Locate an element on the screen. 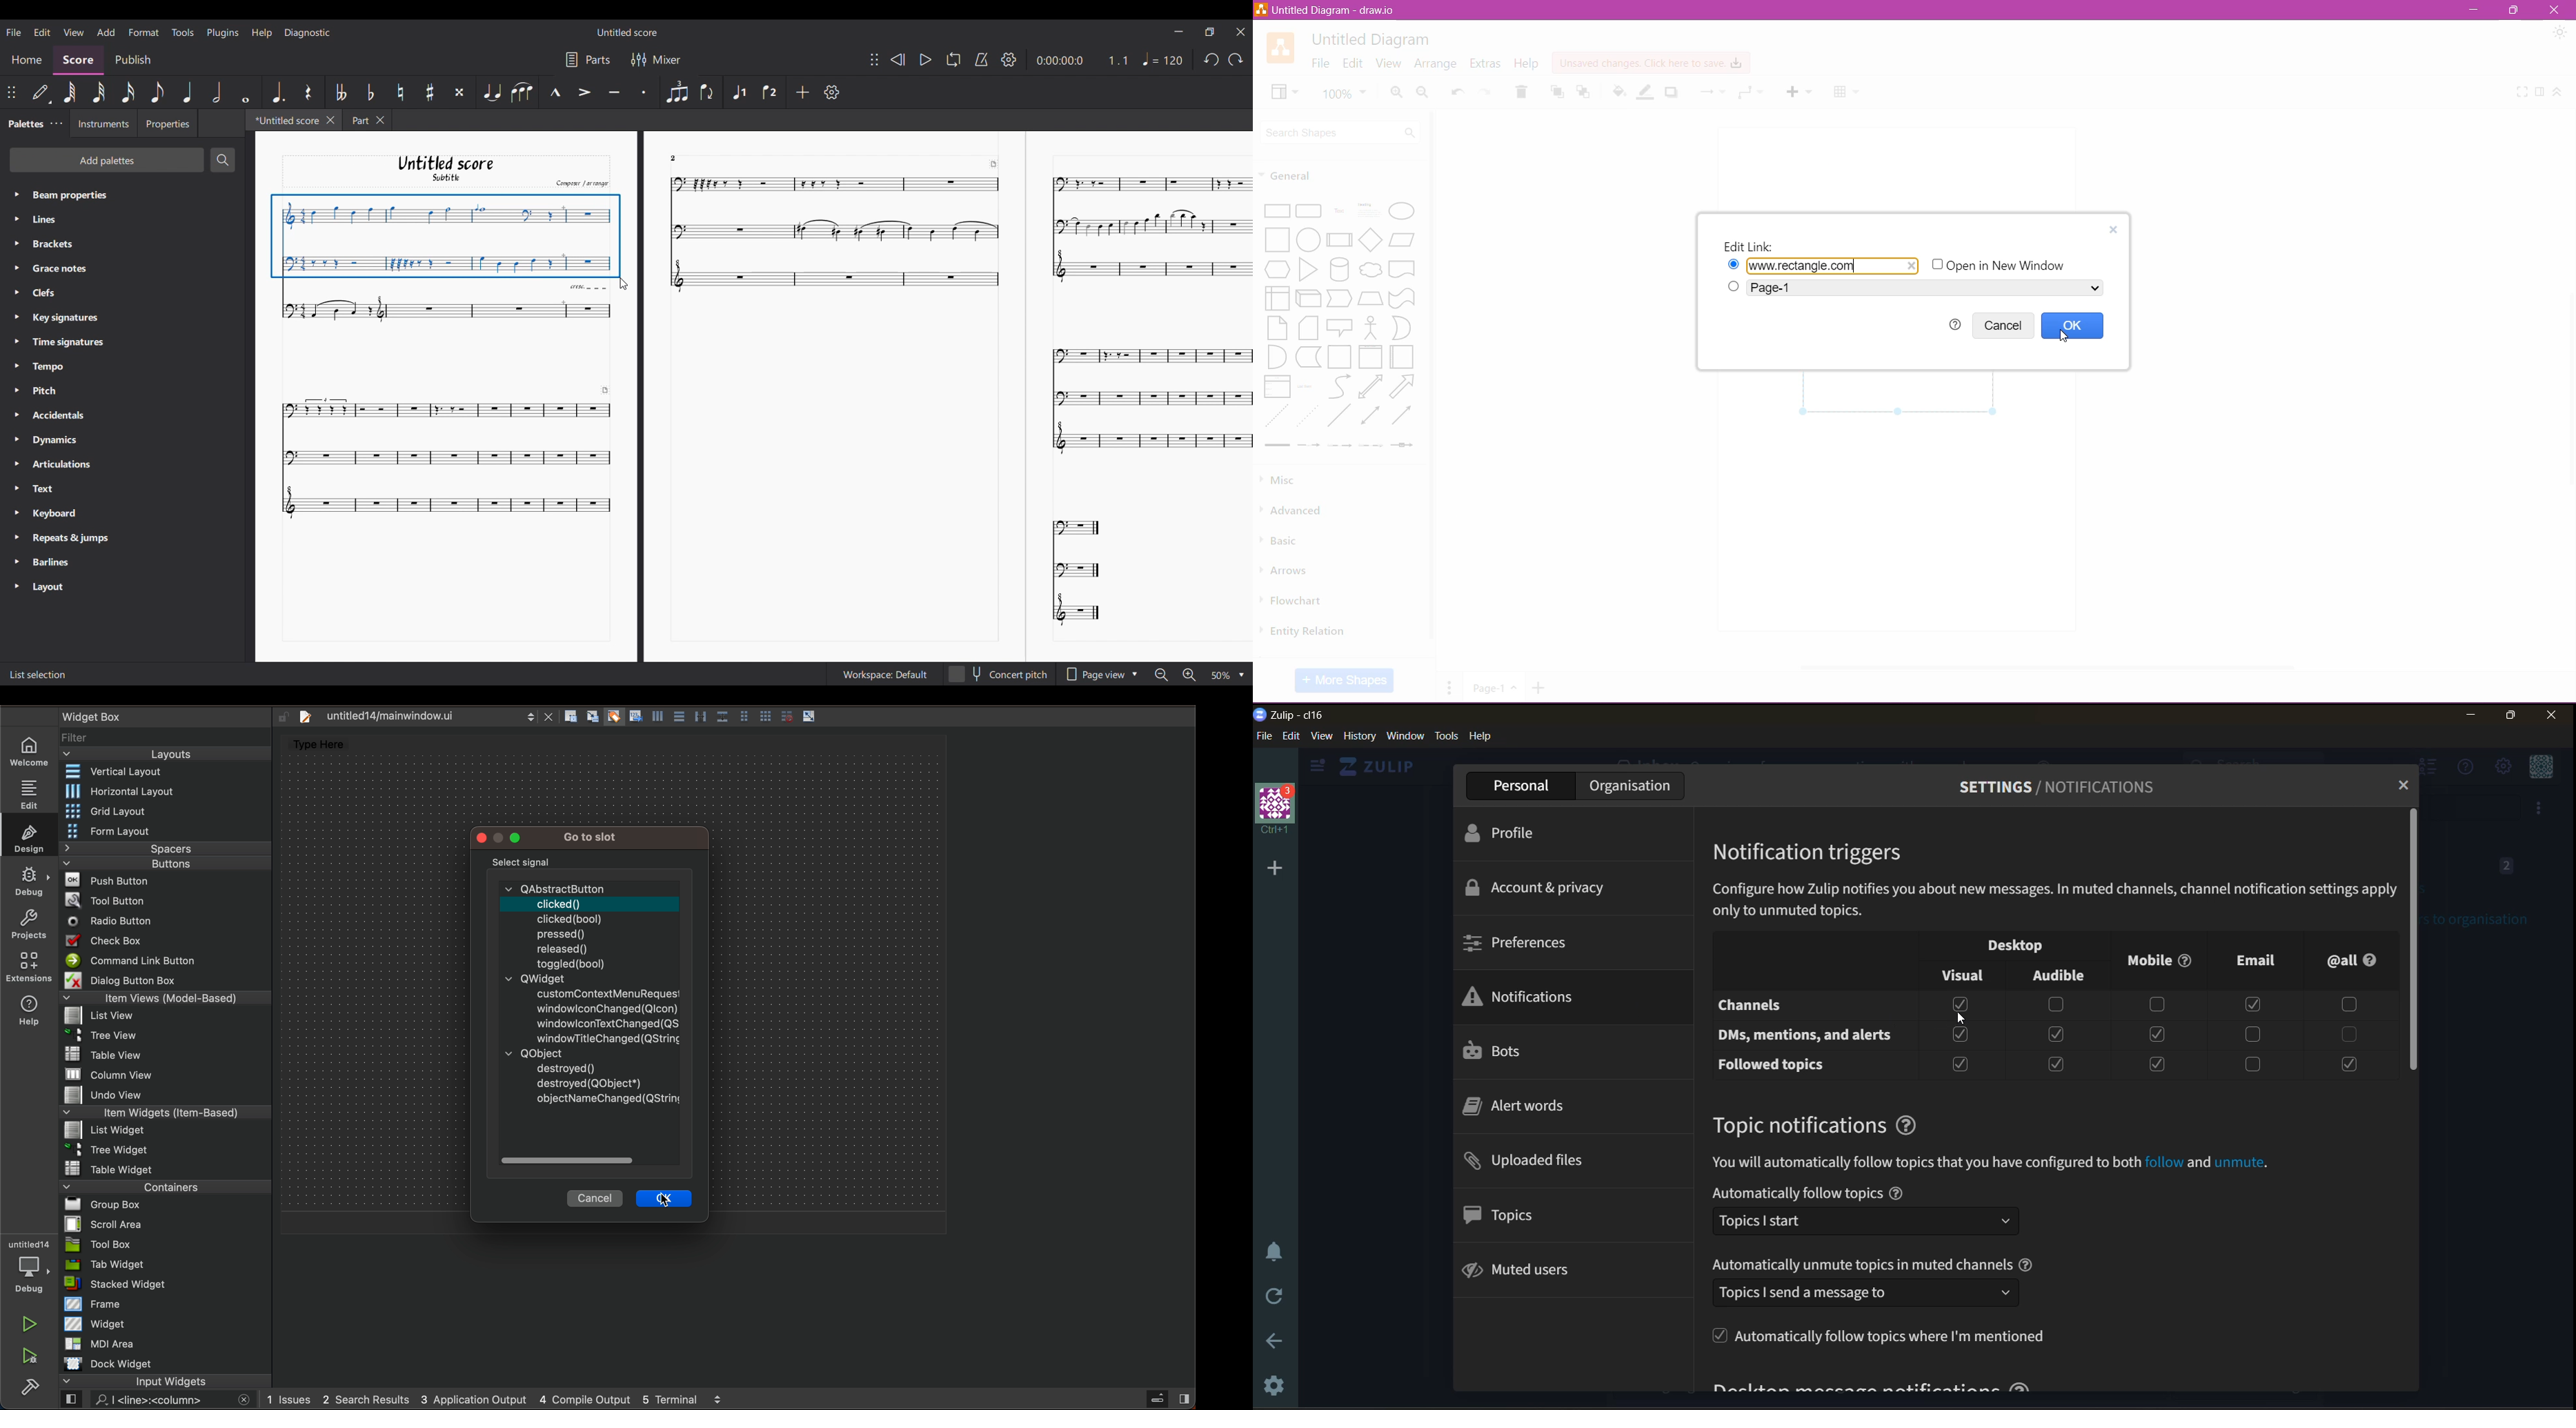  visual is located at coordinates (1961, 976).